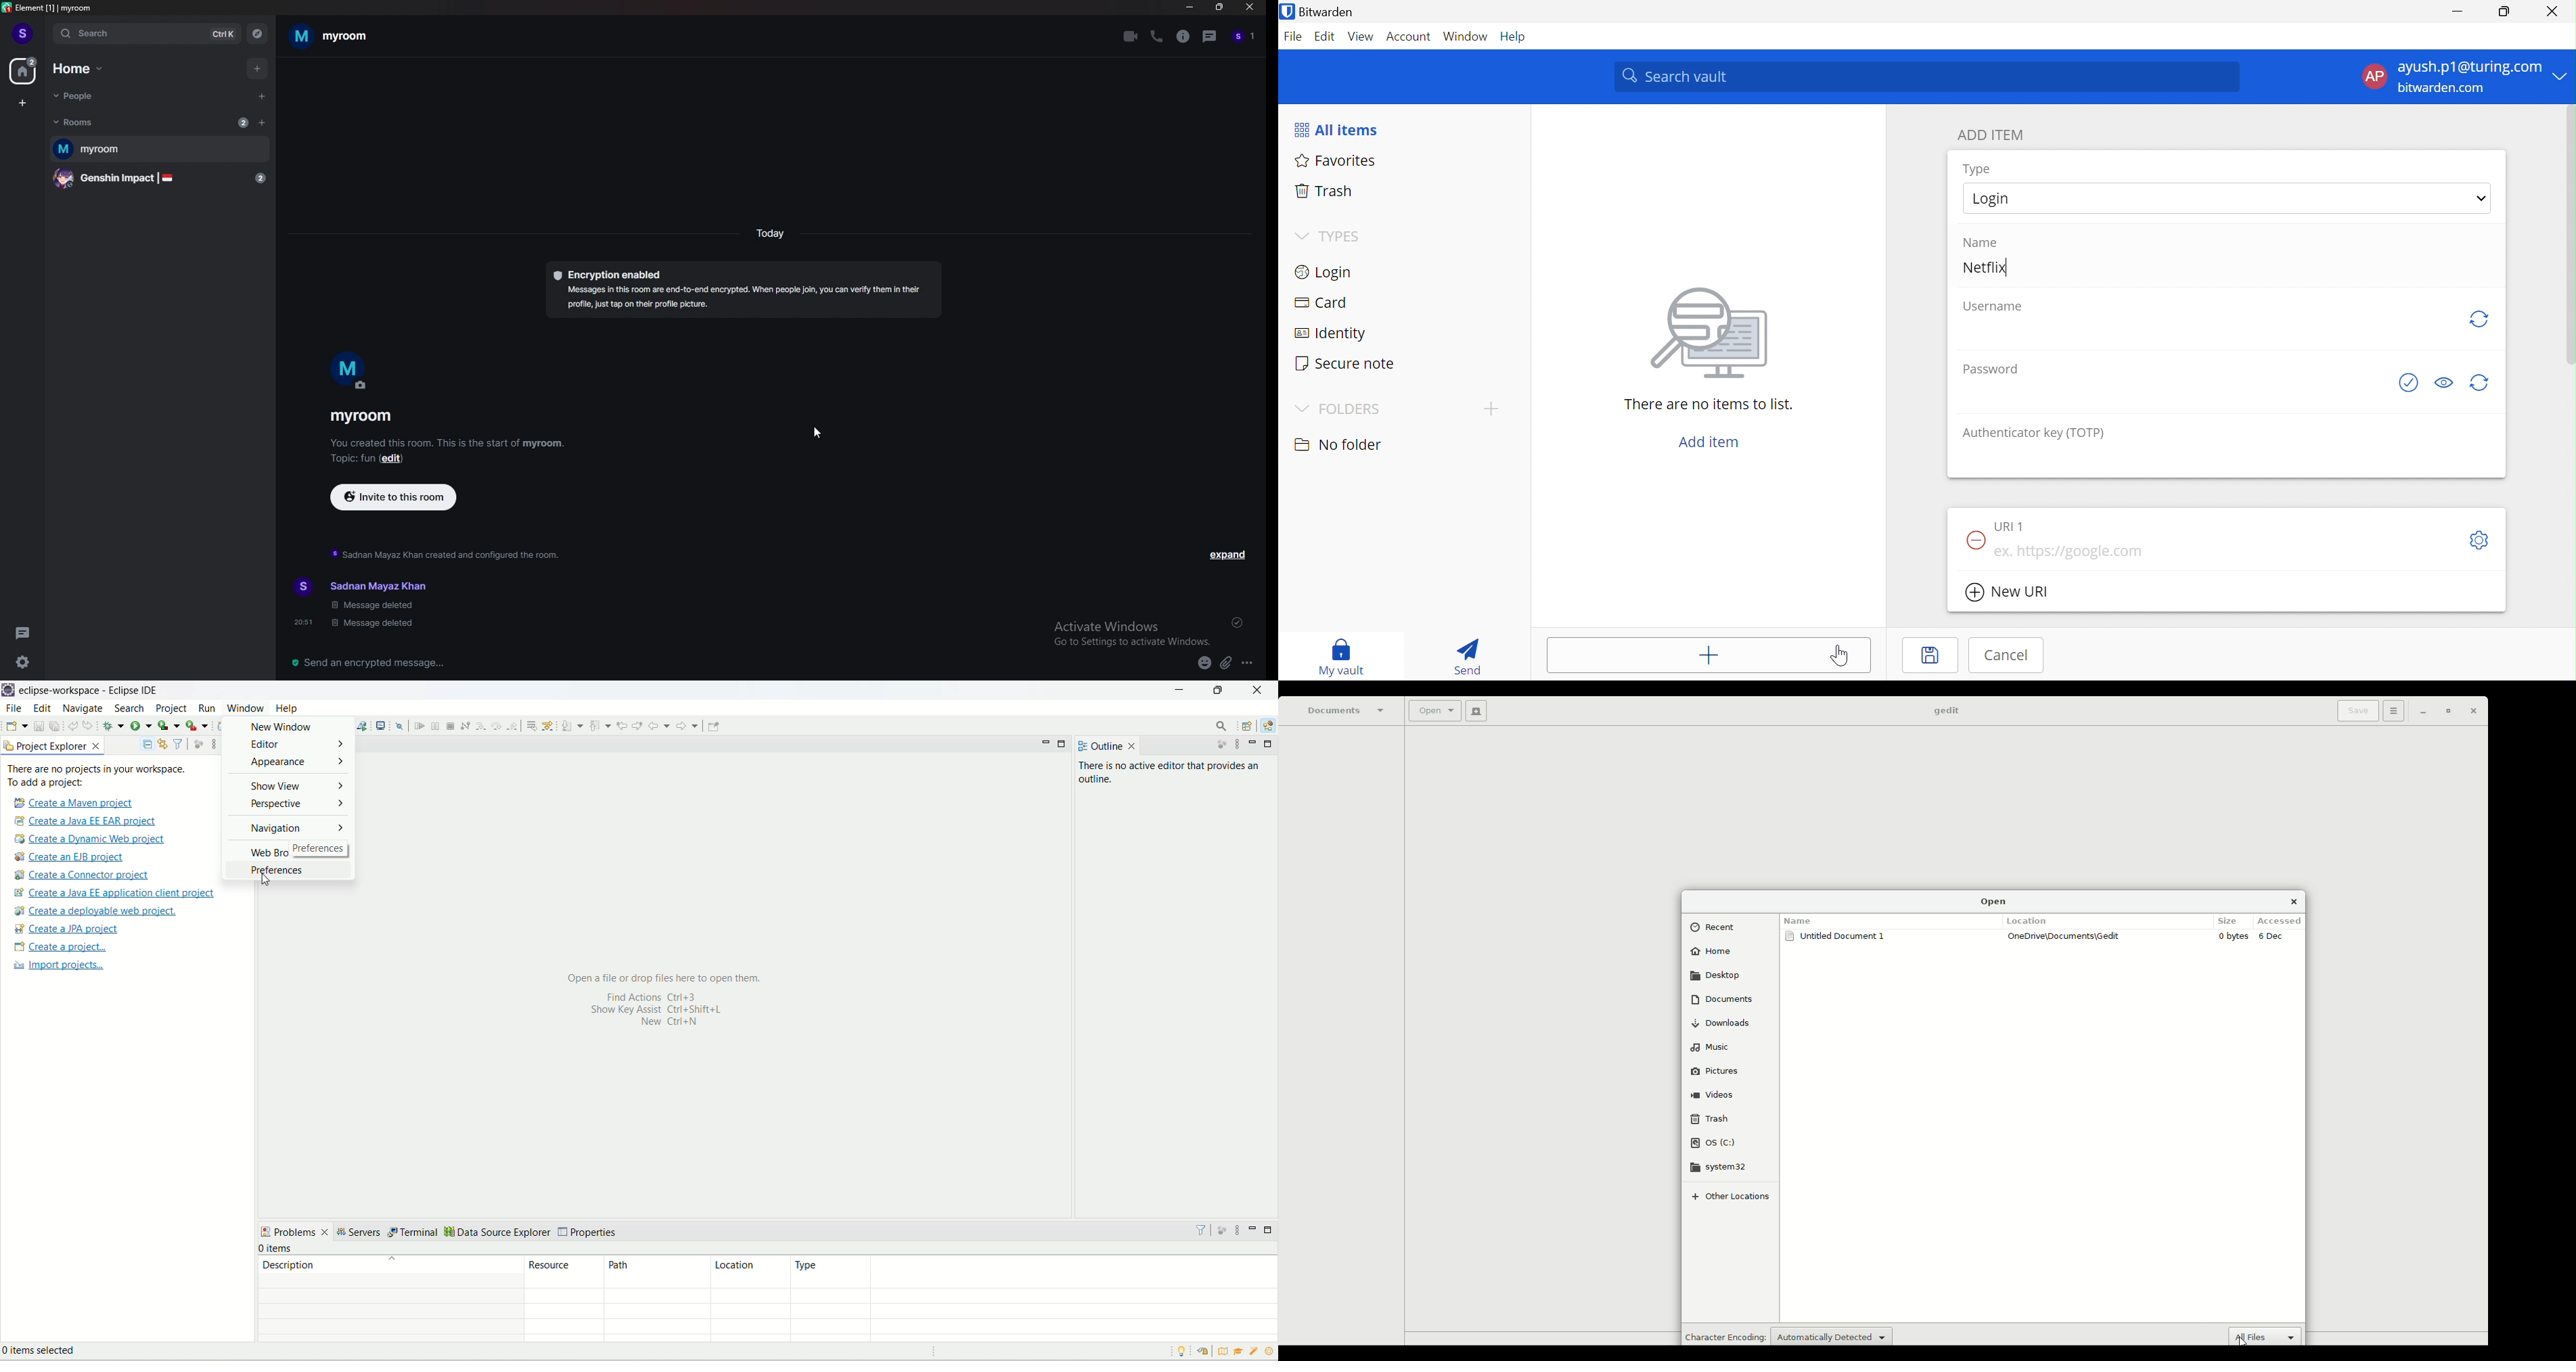 This screenshot has height=1372, width=2576. What do you see at coordinates (1718, 927) in the screenshot?
I see `Recent` at bounding box center [1718, 927].